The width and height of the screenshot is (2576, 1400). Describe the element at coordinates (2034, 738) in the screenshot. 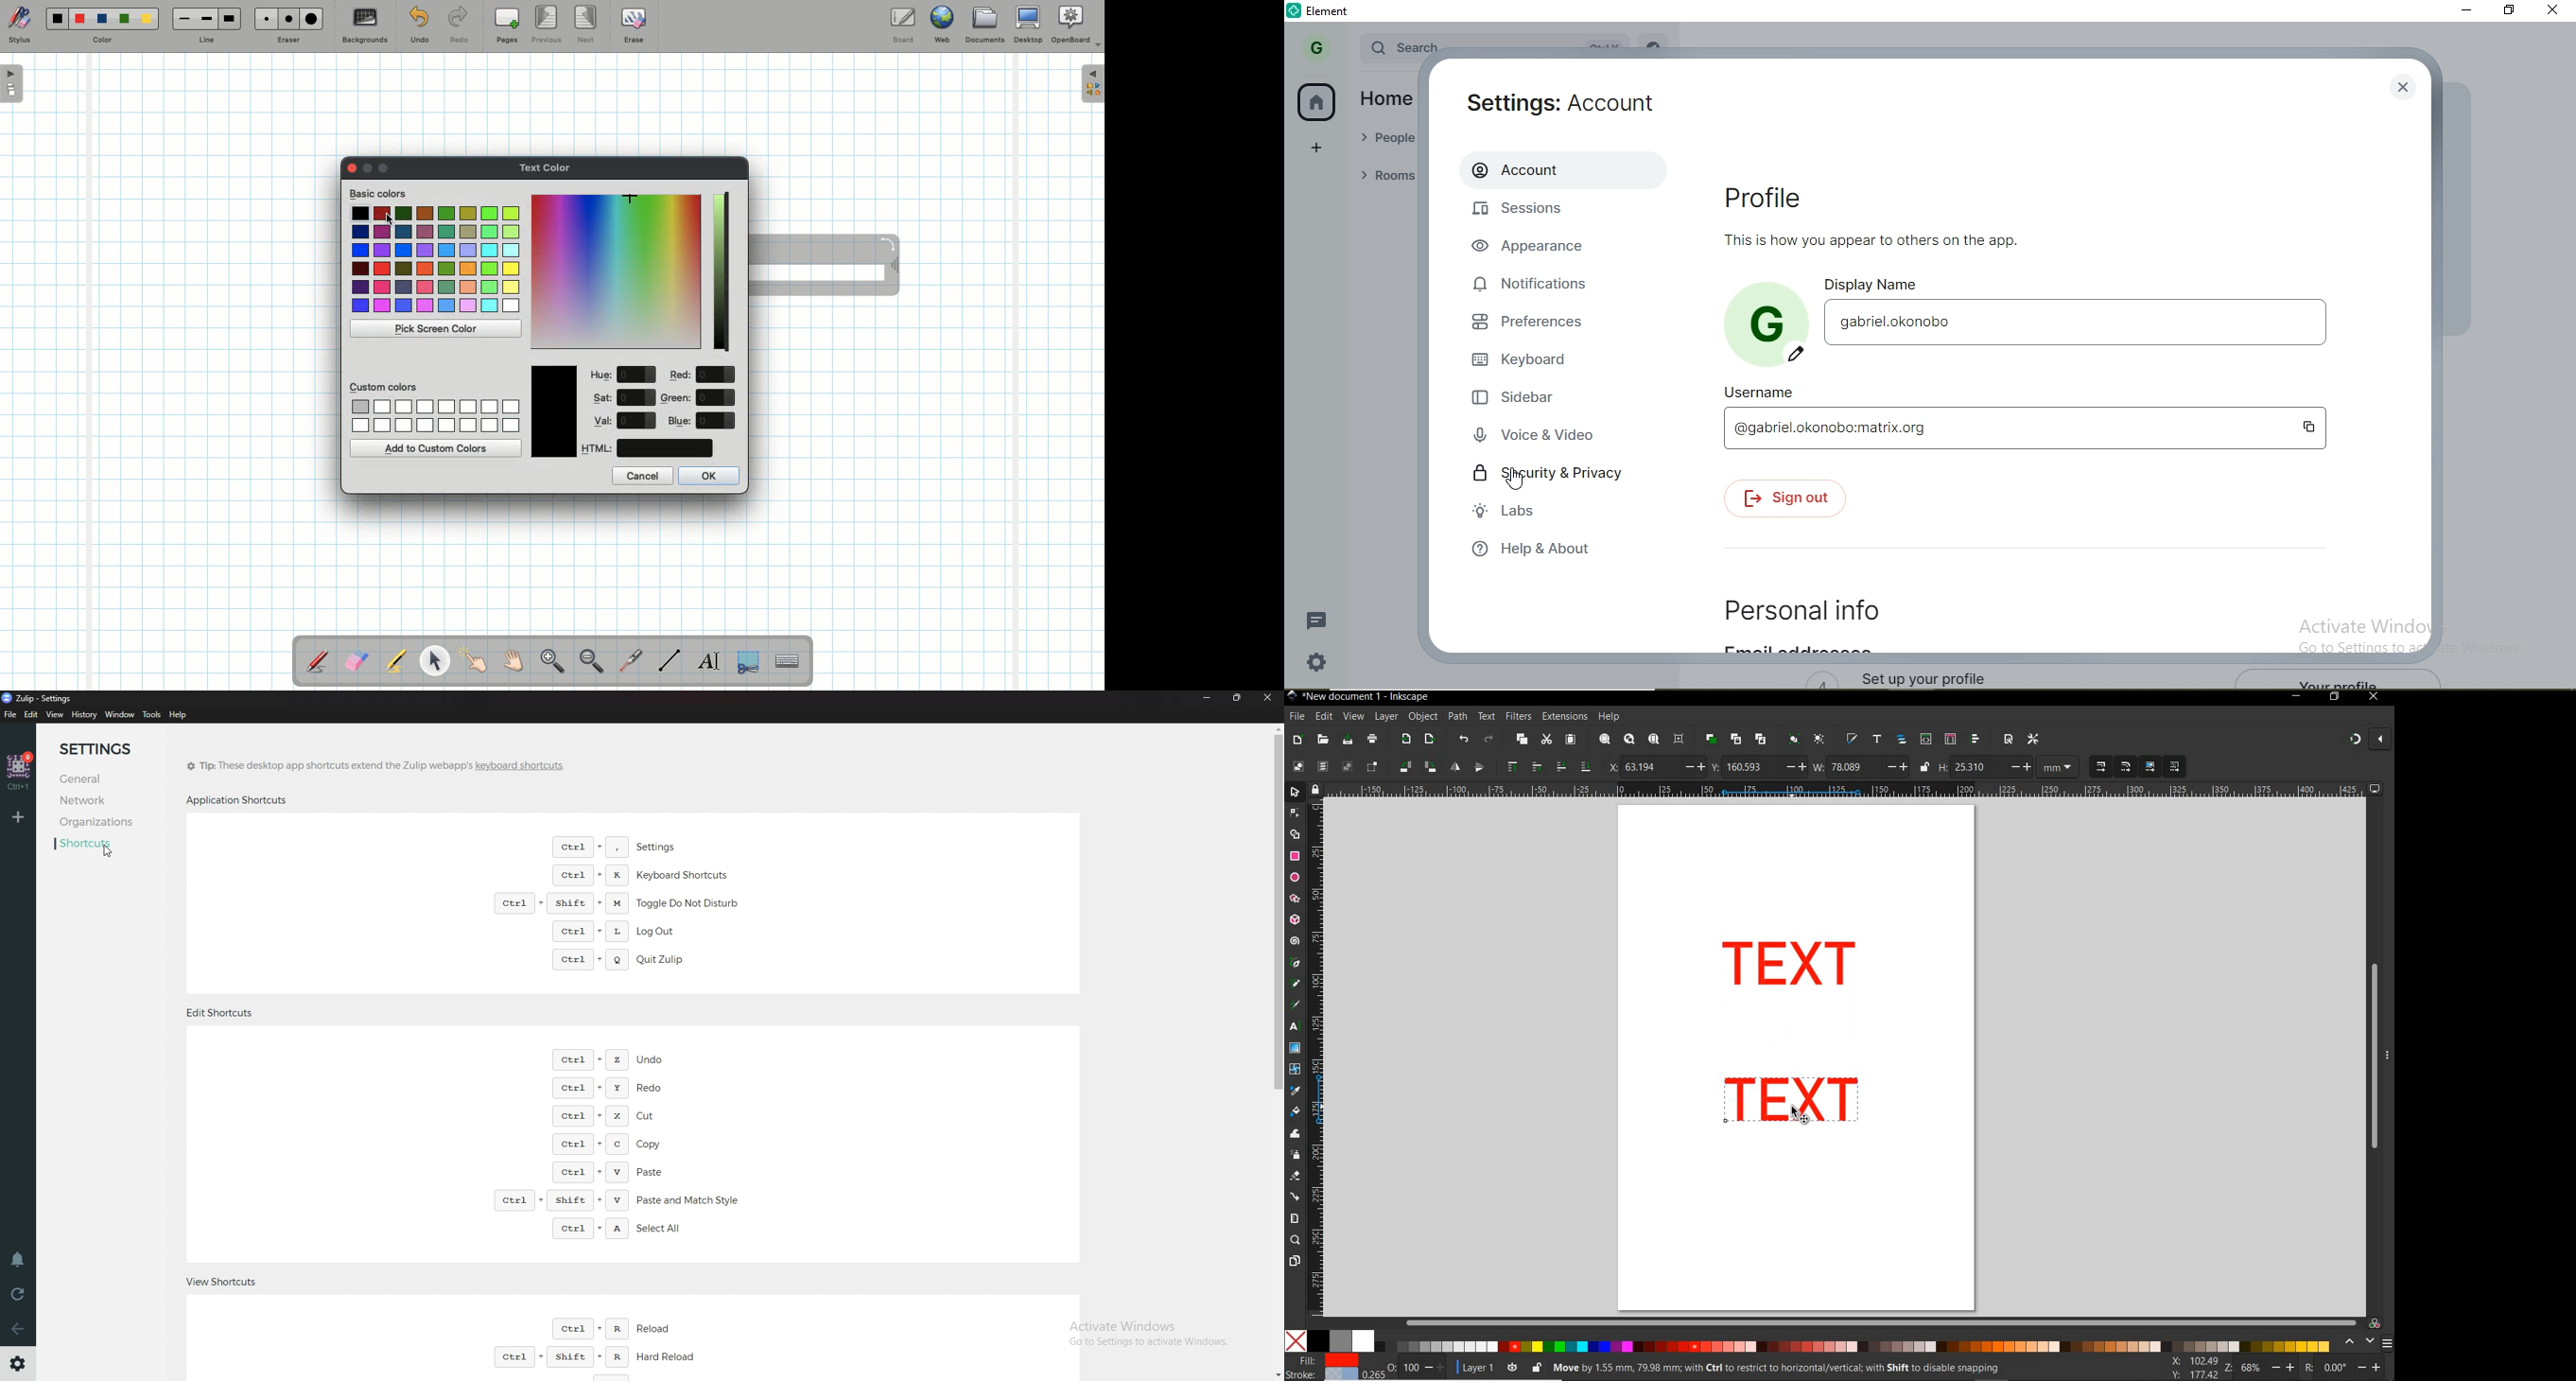

I see `open preferences` at that location.